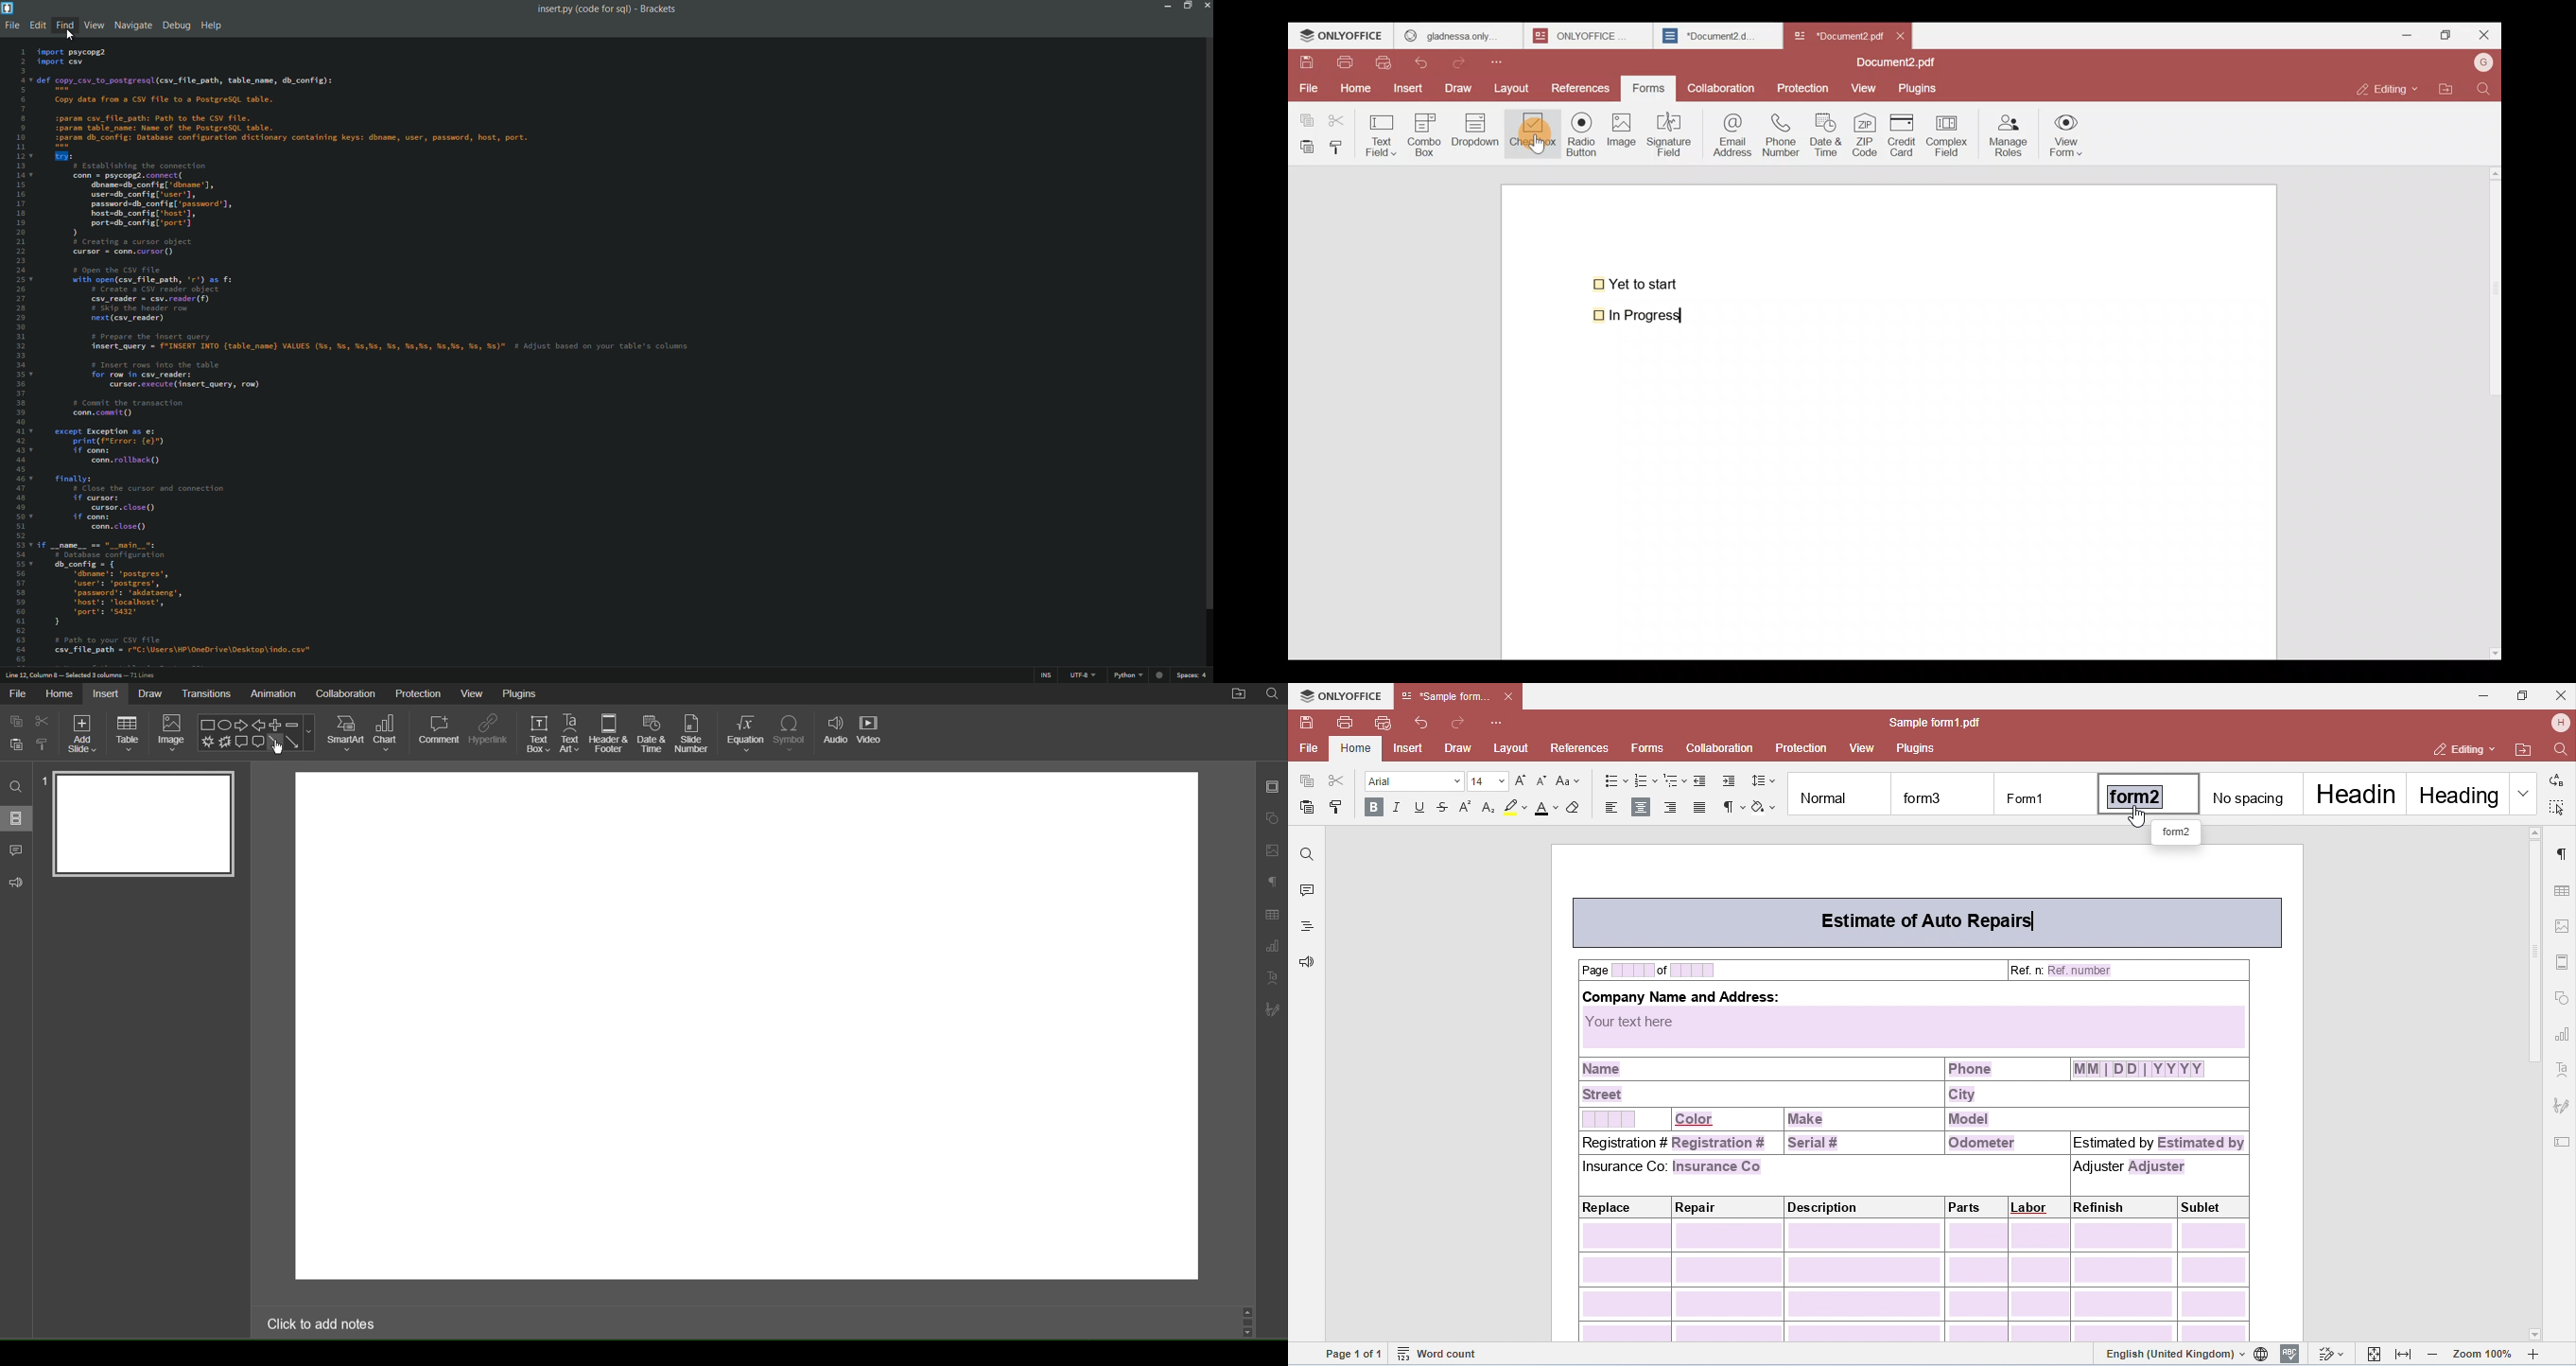 The width and height of the screenshot is (2576, 1372). What do you see at coordinates (13, 743) in the screenshot?
I see `Paste` at bounding box center [13, 743].